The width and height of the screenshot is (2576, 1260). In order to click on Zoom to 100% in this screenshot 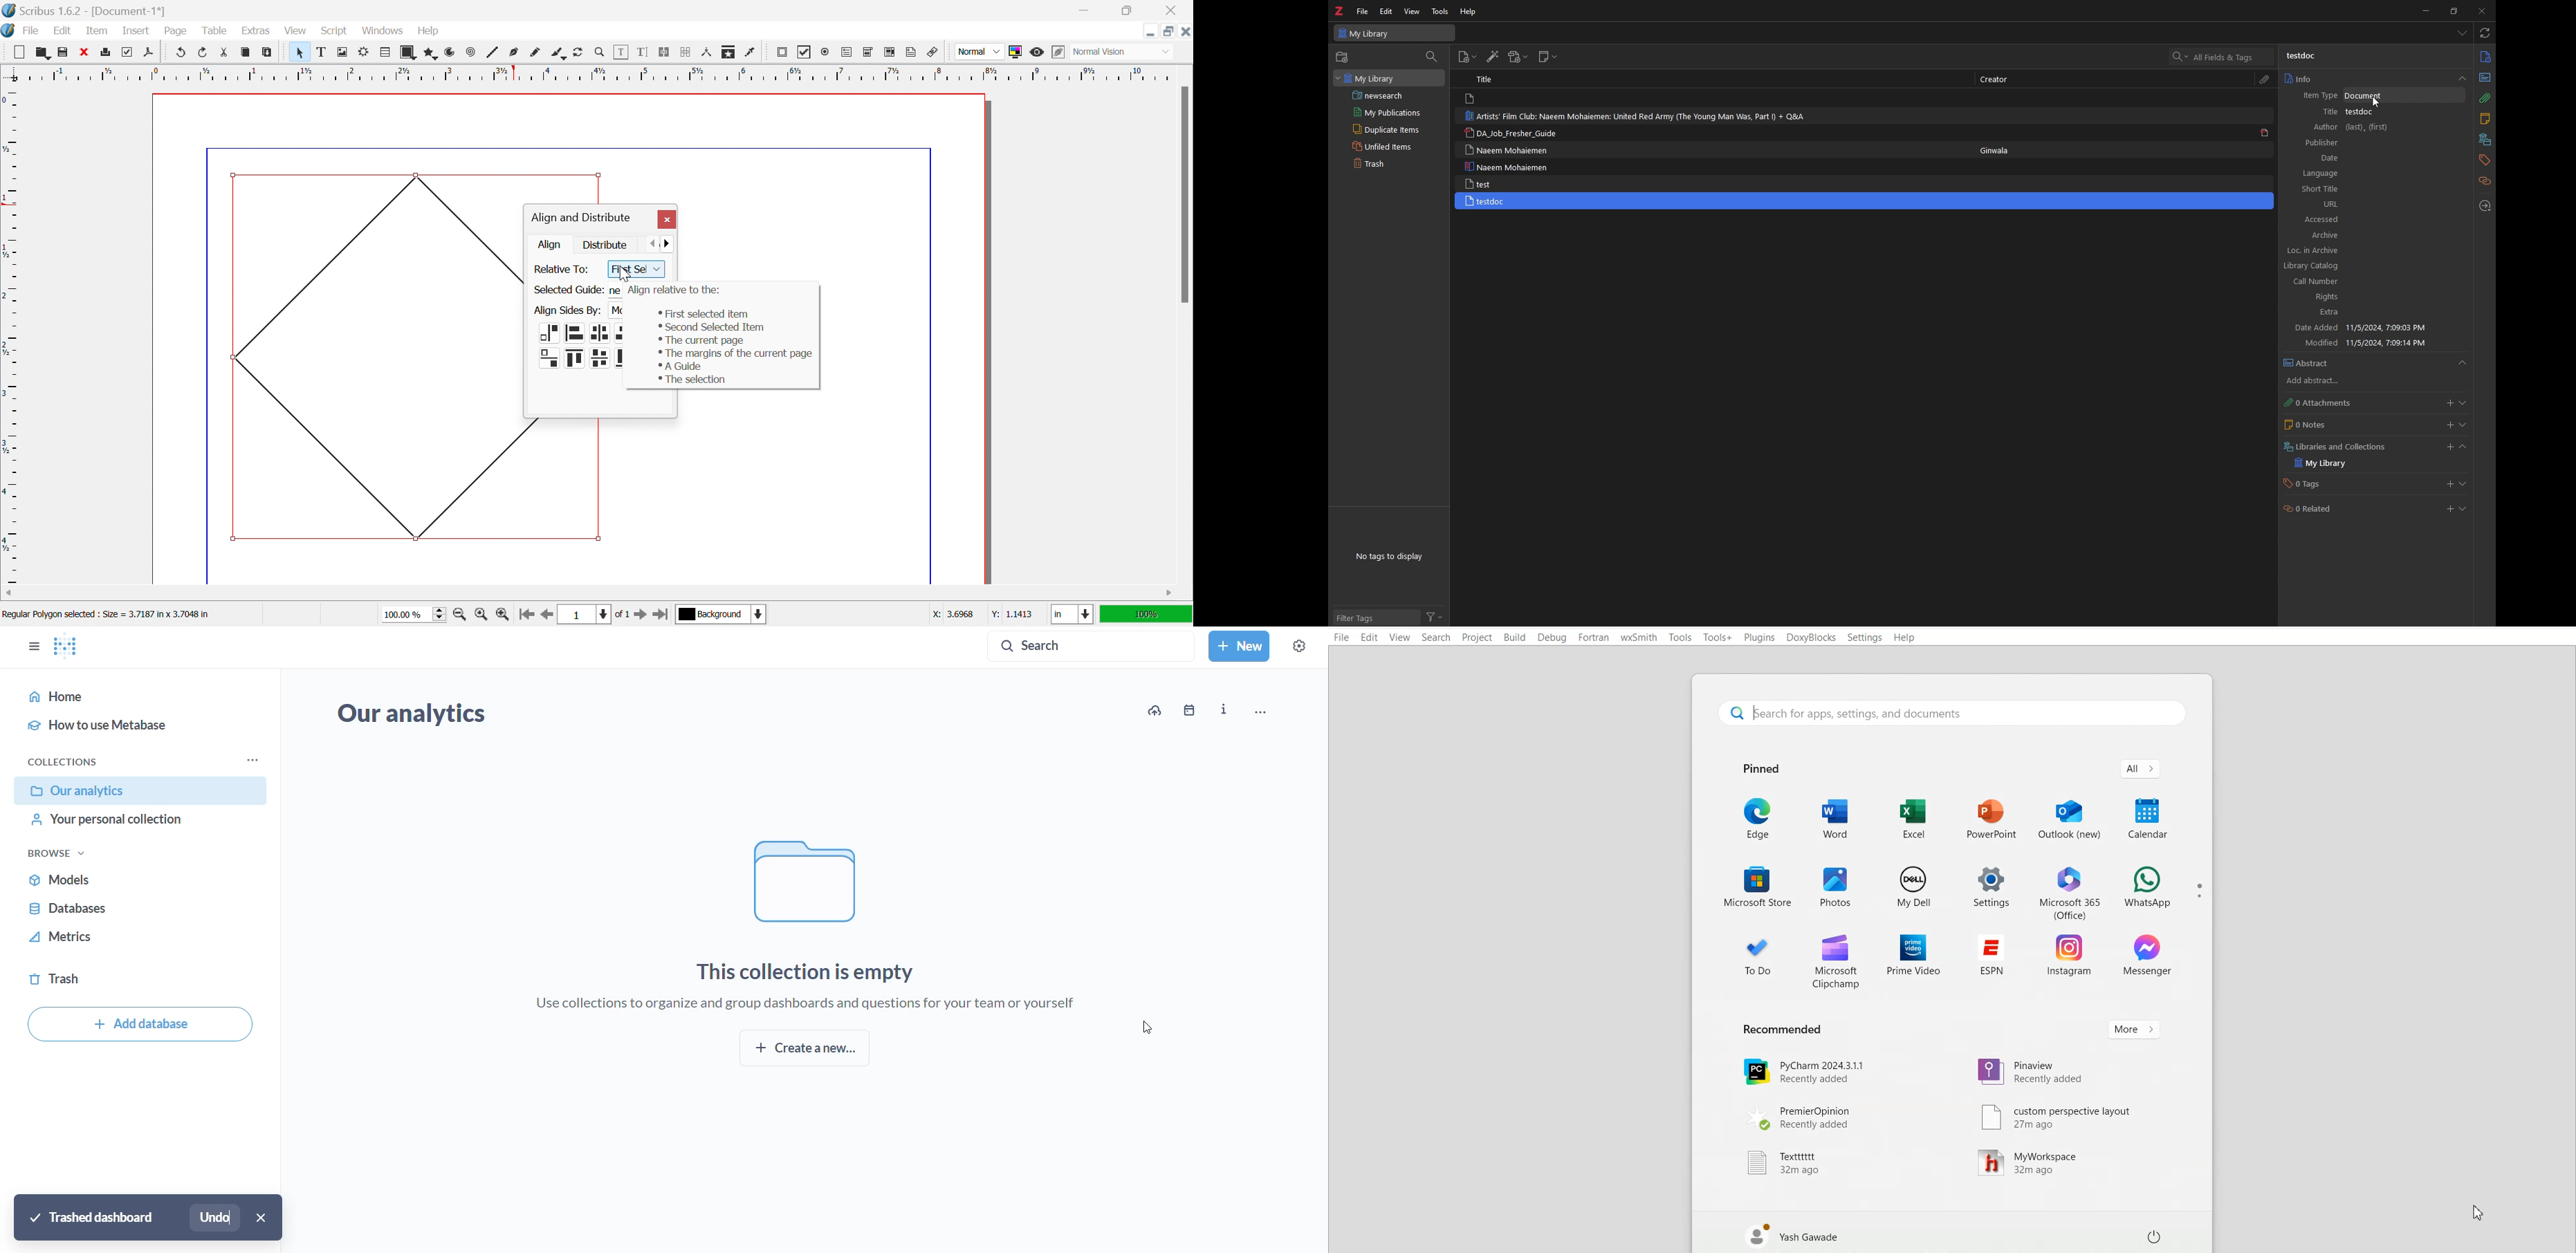, I will do `click(483, 616)`.